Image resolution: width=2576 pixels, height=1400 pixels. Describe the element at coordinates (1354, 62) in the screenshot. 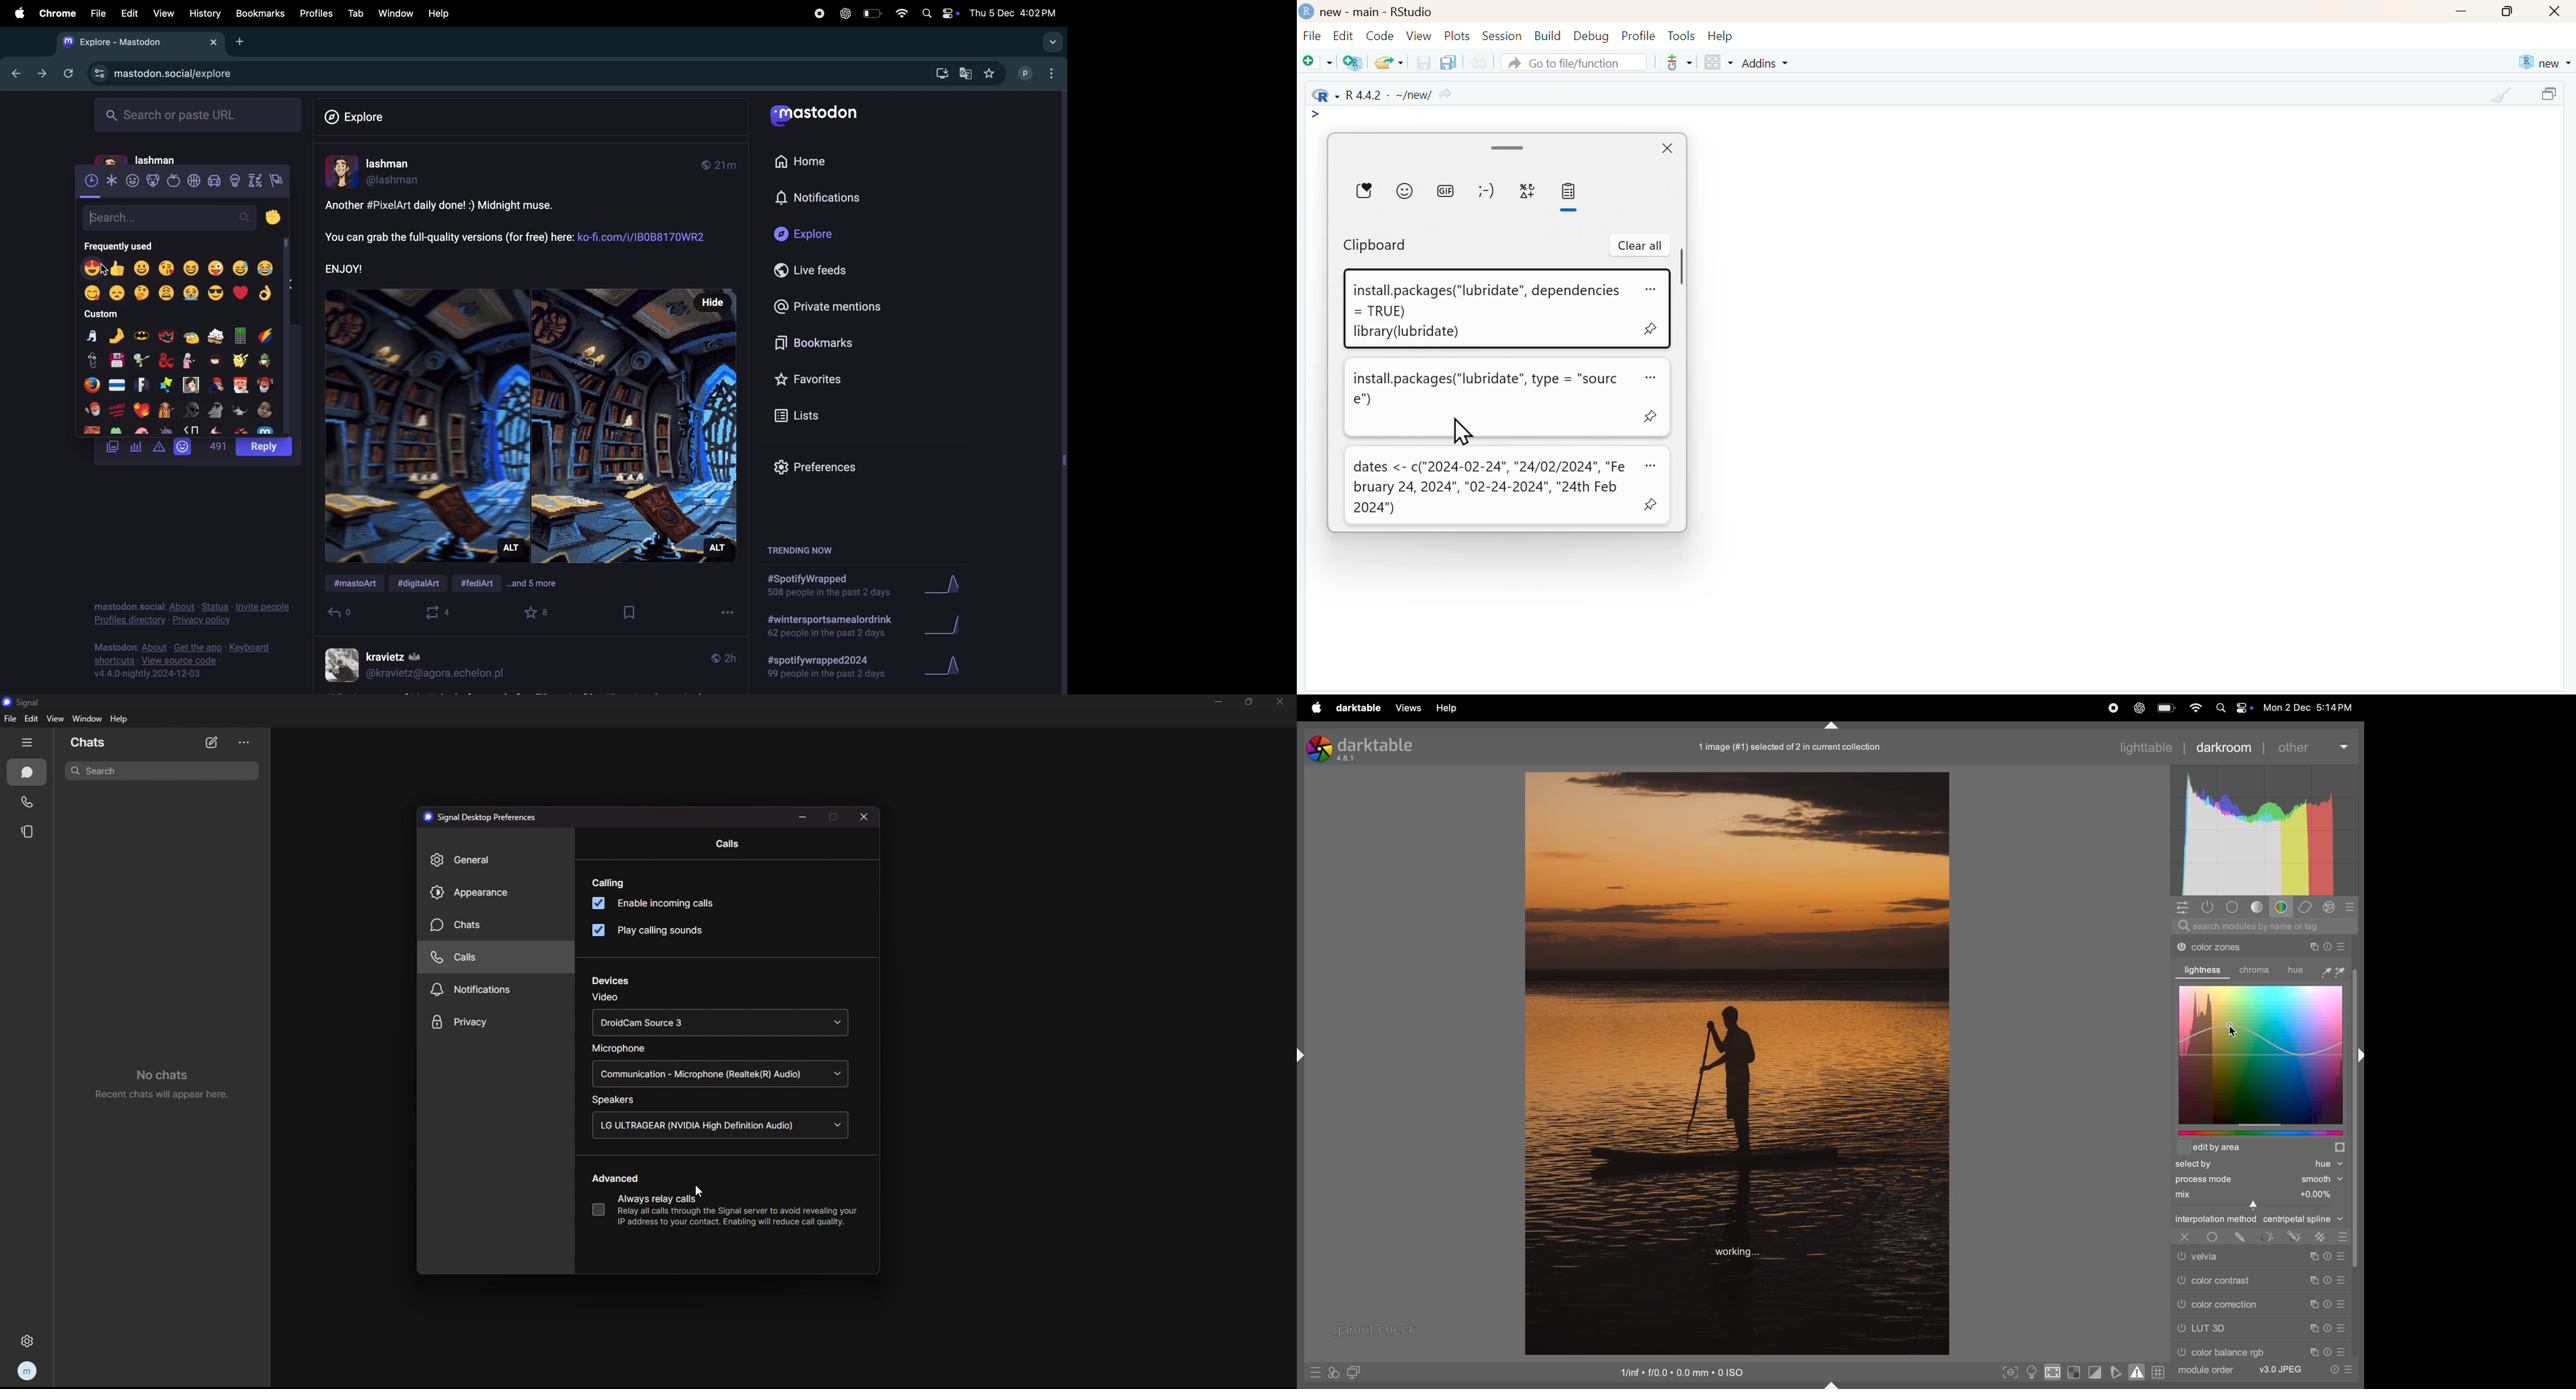

I see `Create a project` at that location.